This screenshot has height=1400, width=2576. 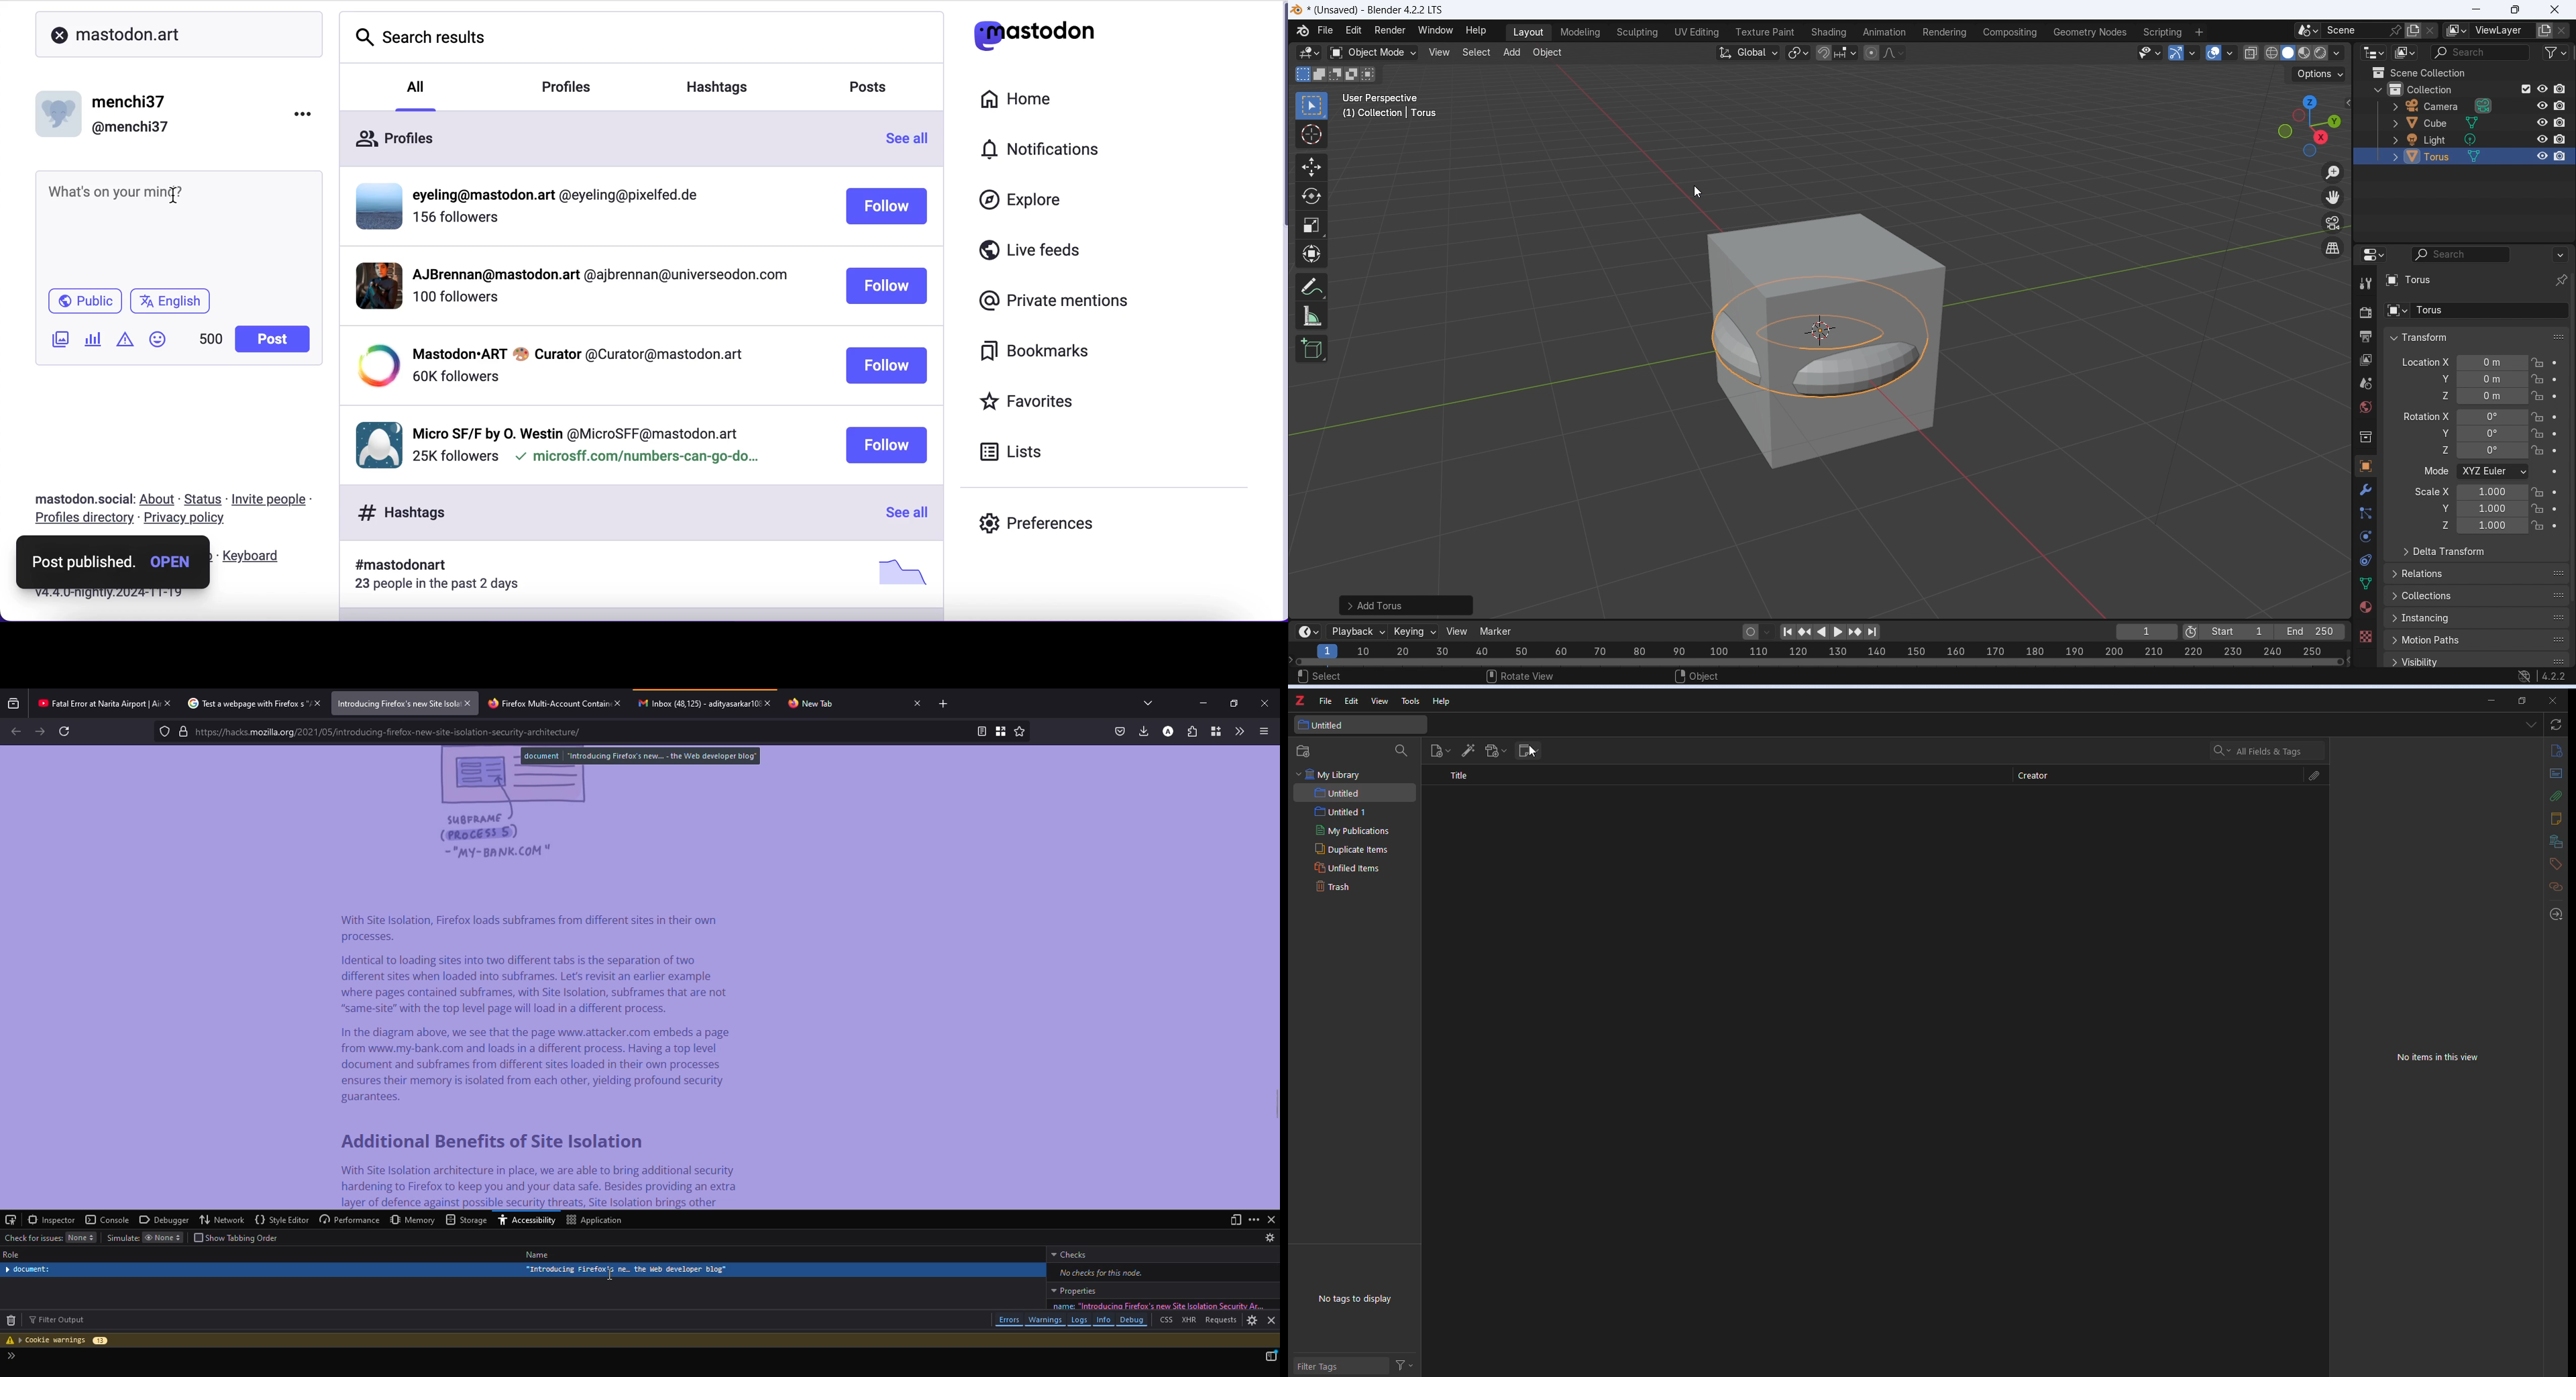 What do you see at coordinates (1306, 751) in the screenshot?
I see `new collection` at bounding box center [1306, 751].